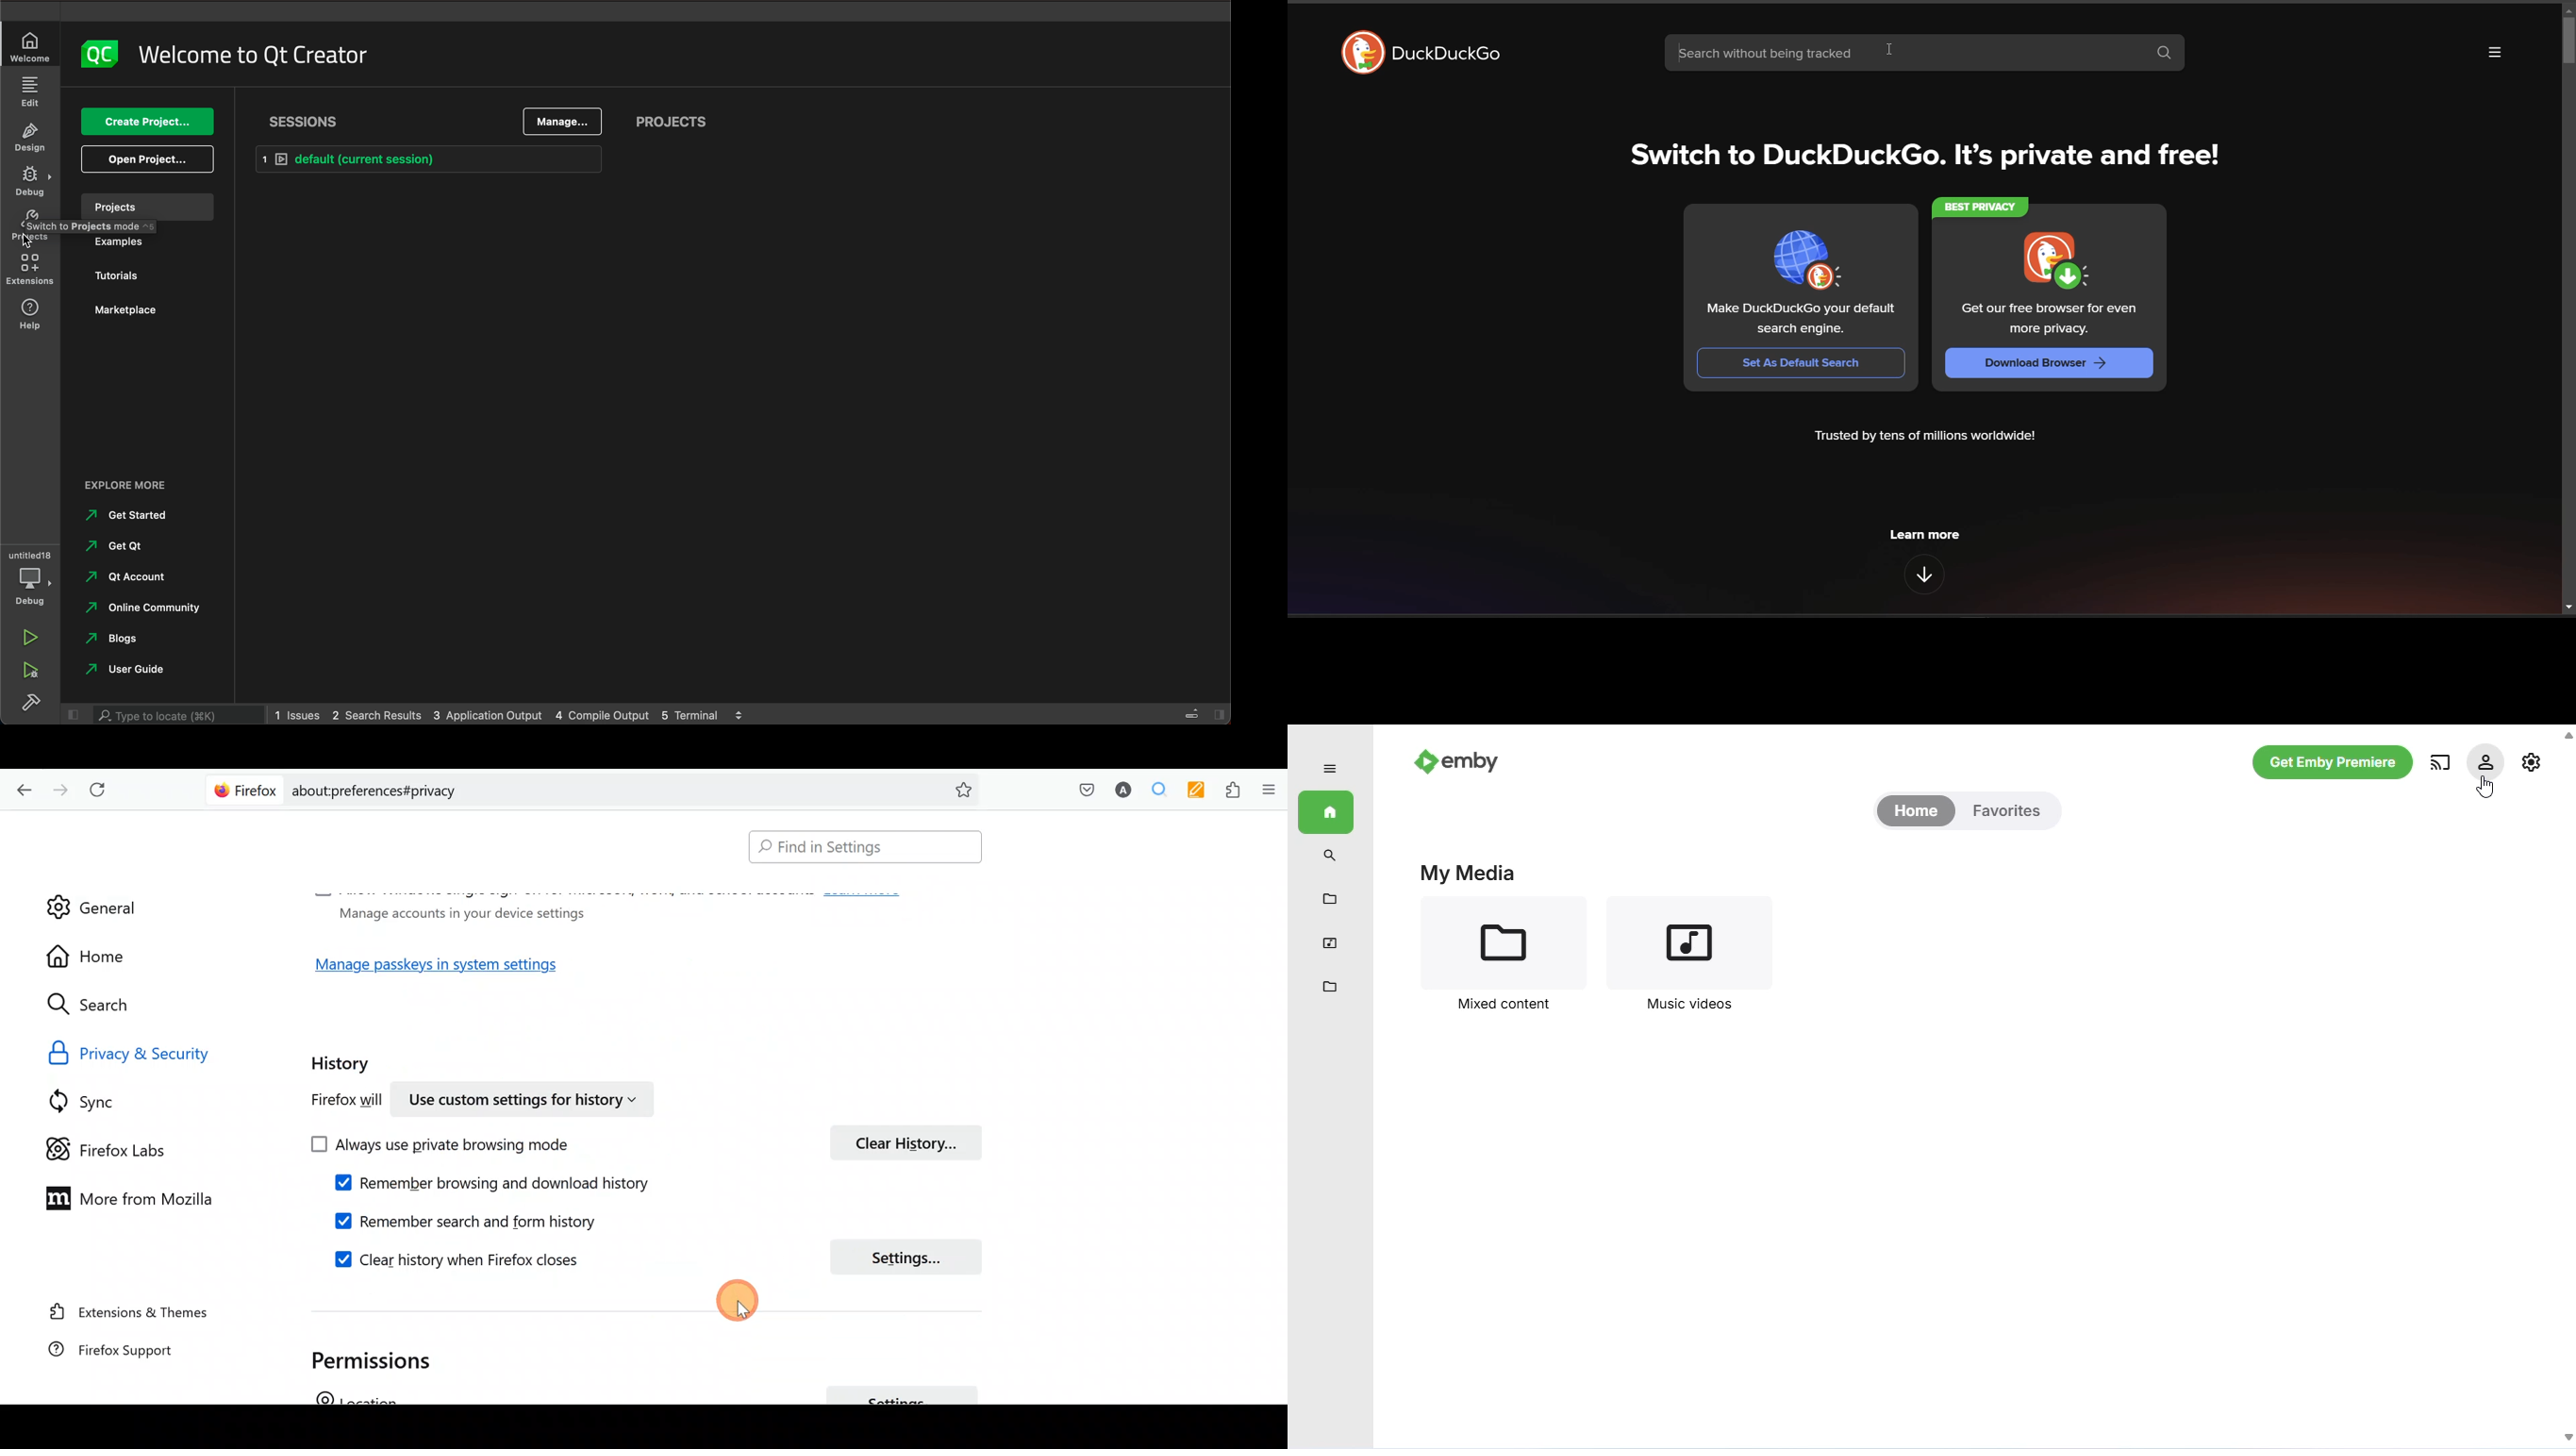 This screenshot has width=2576, height=1456. What do you see at coordinates (1982, 207) in the screenshot?
I see `BEST PRIVACY` at bounding box center [1982, 207].